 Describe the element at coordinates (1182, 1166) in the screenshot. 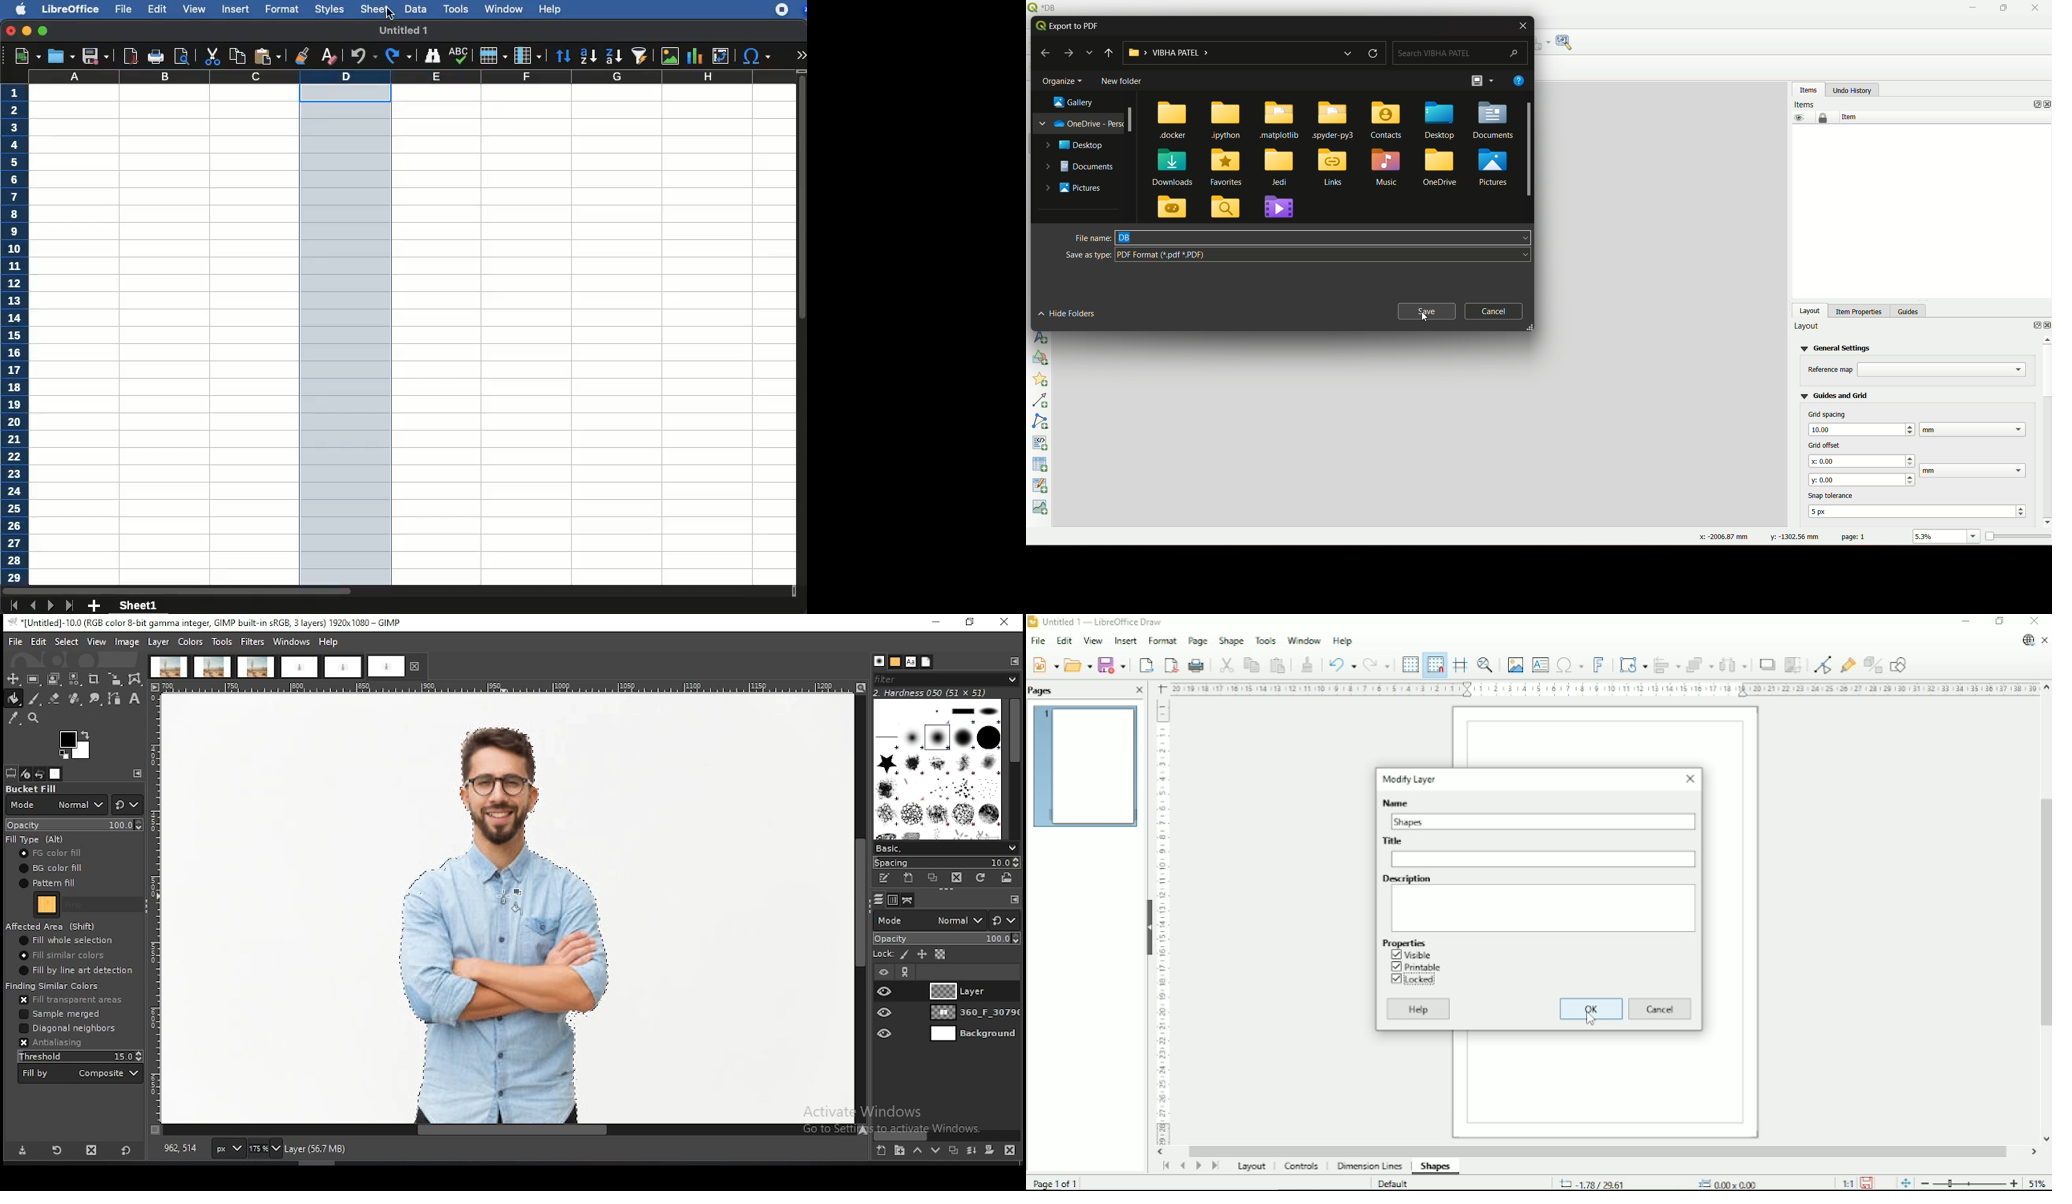

I see `Scroll to previous page` at that location.